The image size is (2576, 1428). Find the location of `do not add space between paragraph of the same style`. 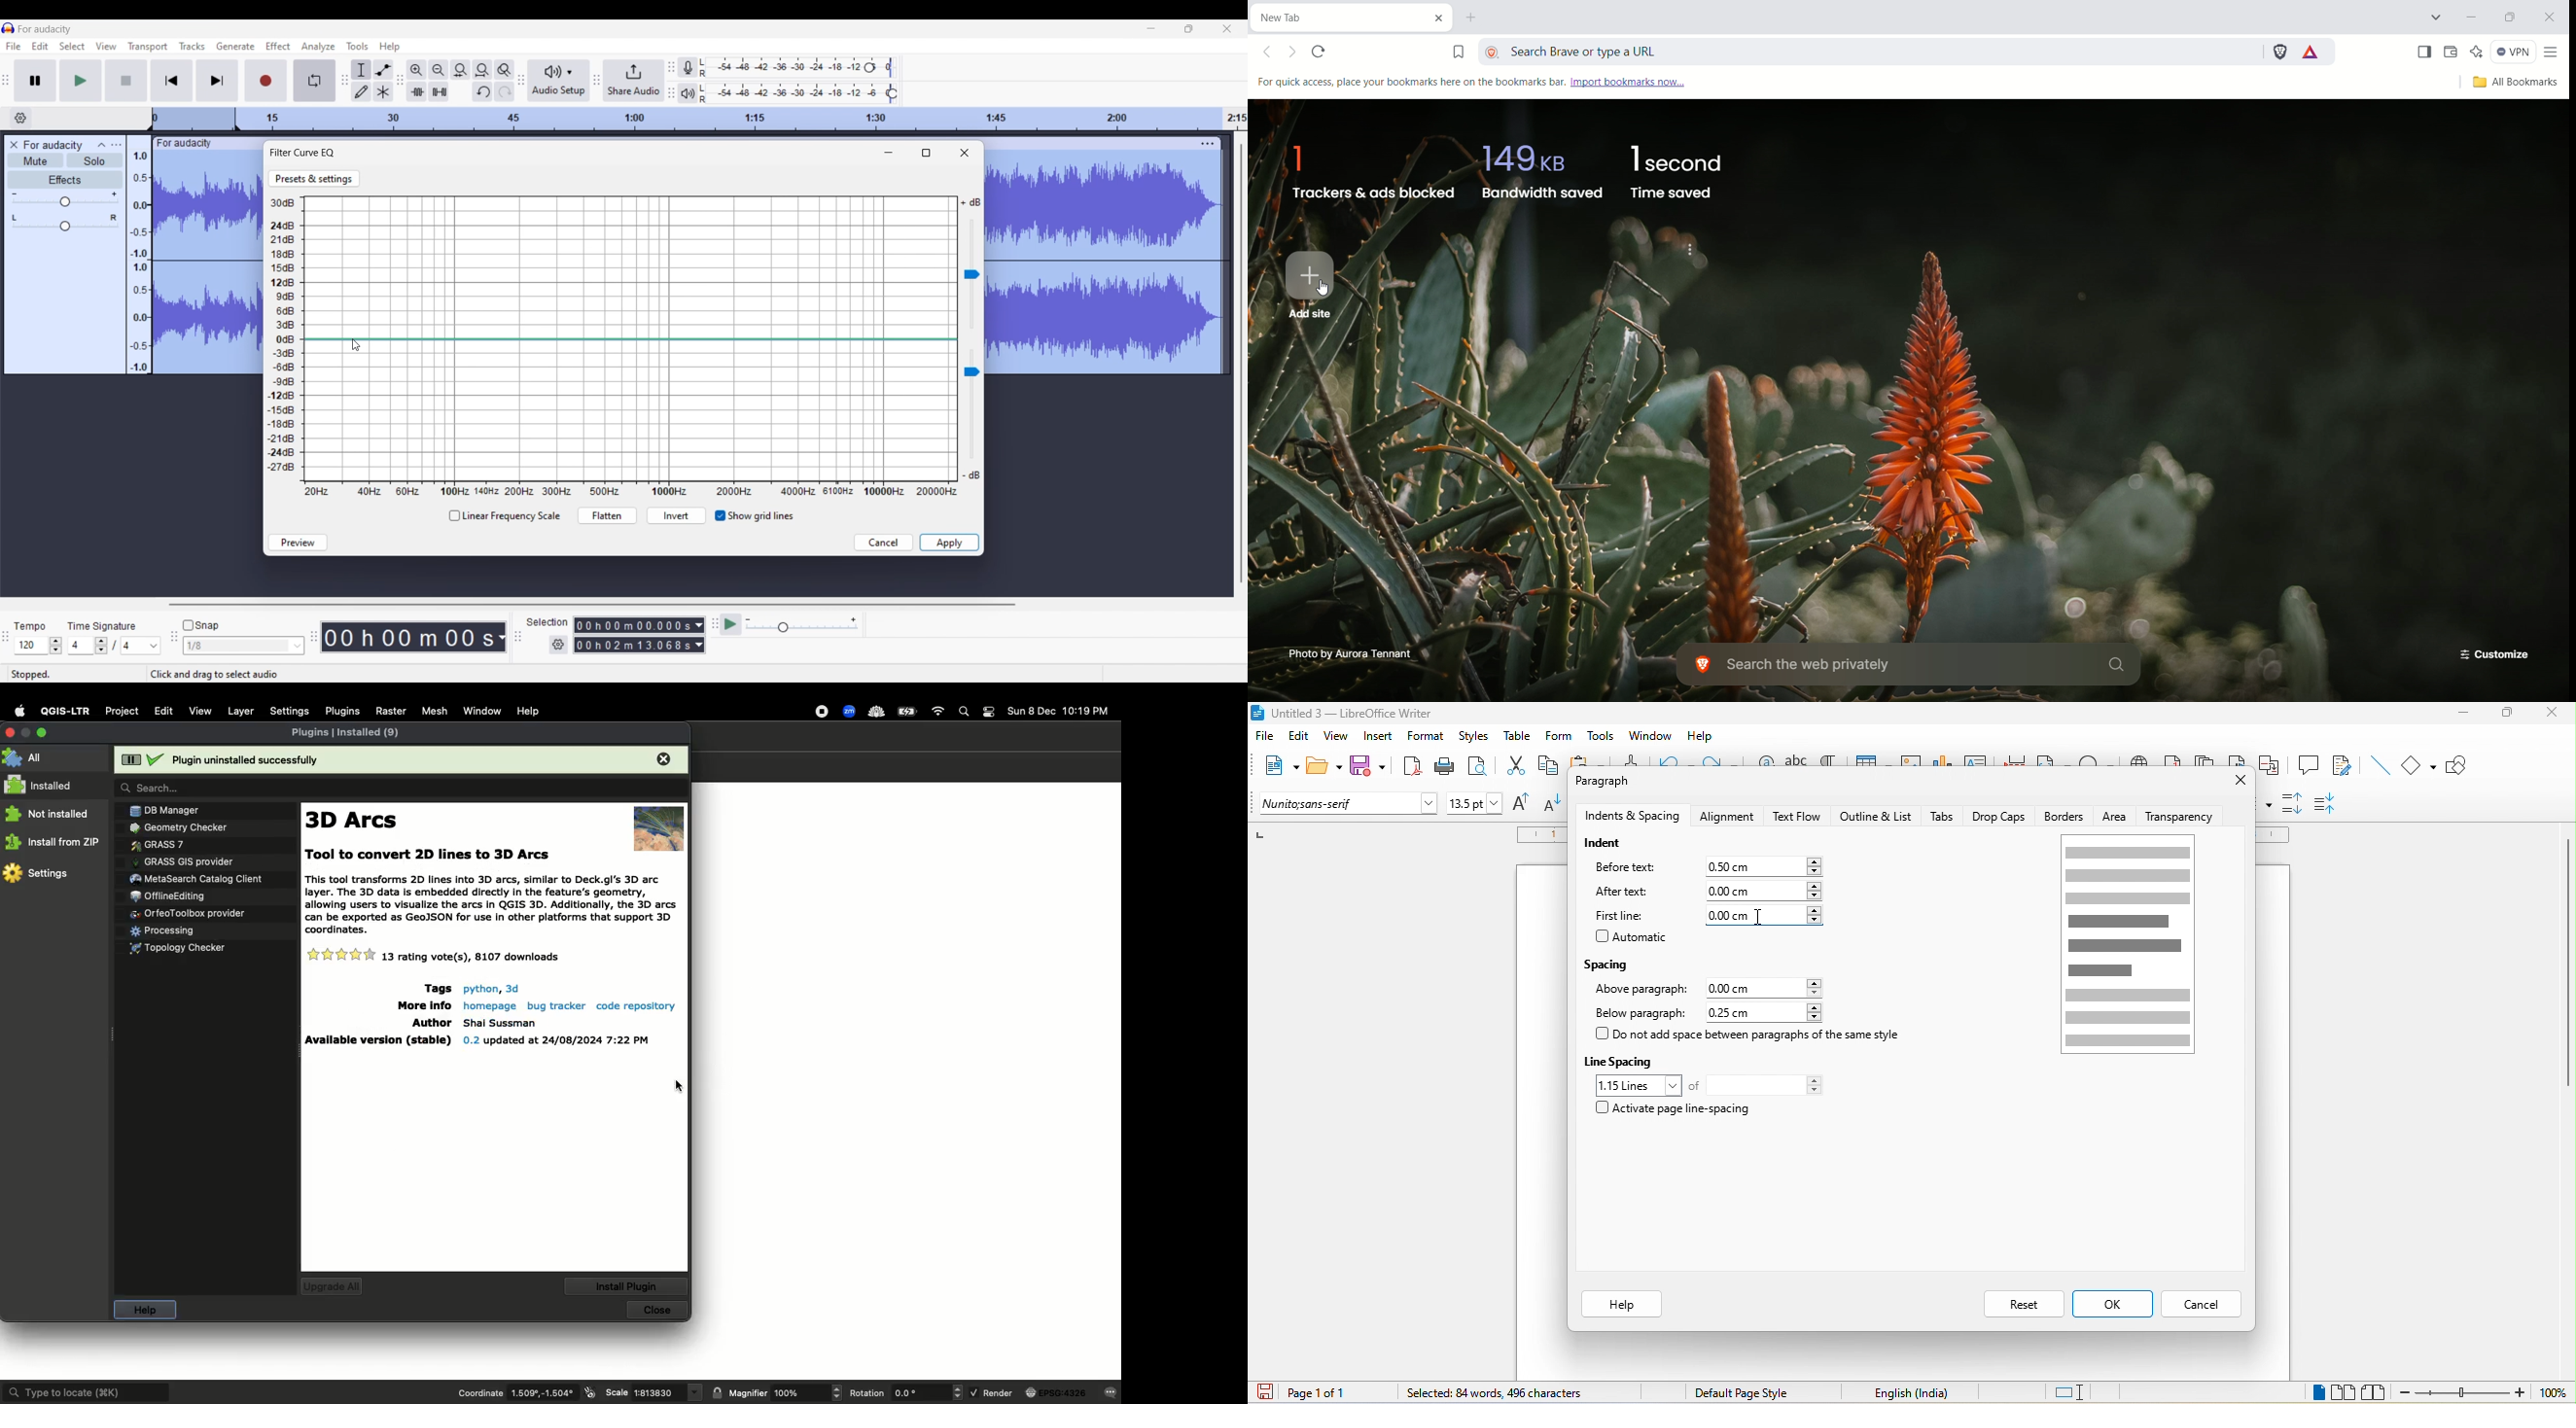

do not add space between paragraph of the same style is located at coordinates (1762, 1035).